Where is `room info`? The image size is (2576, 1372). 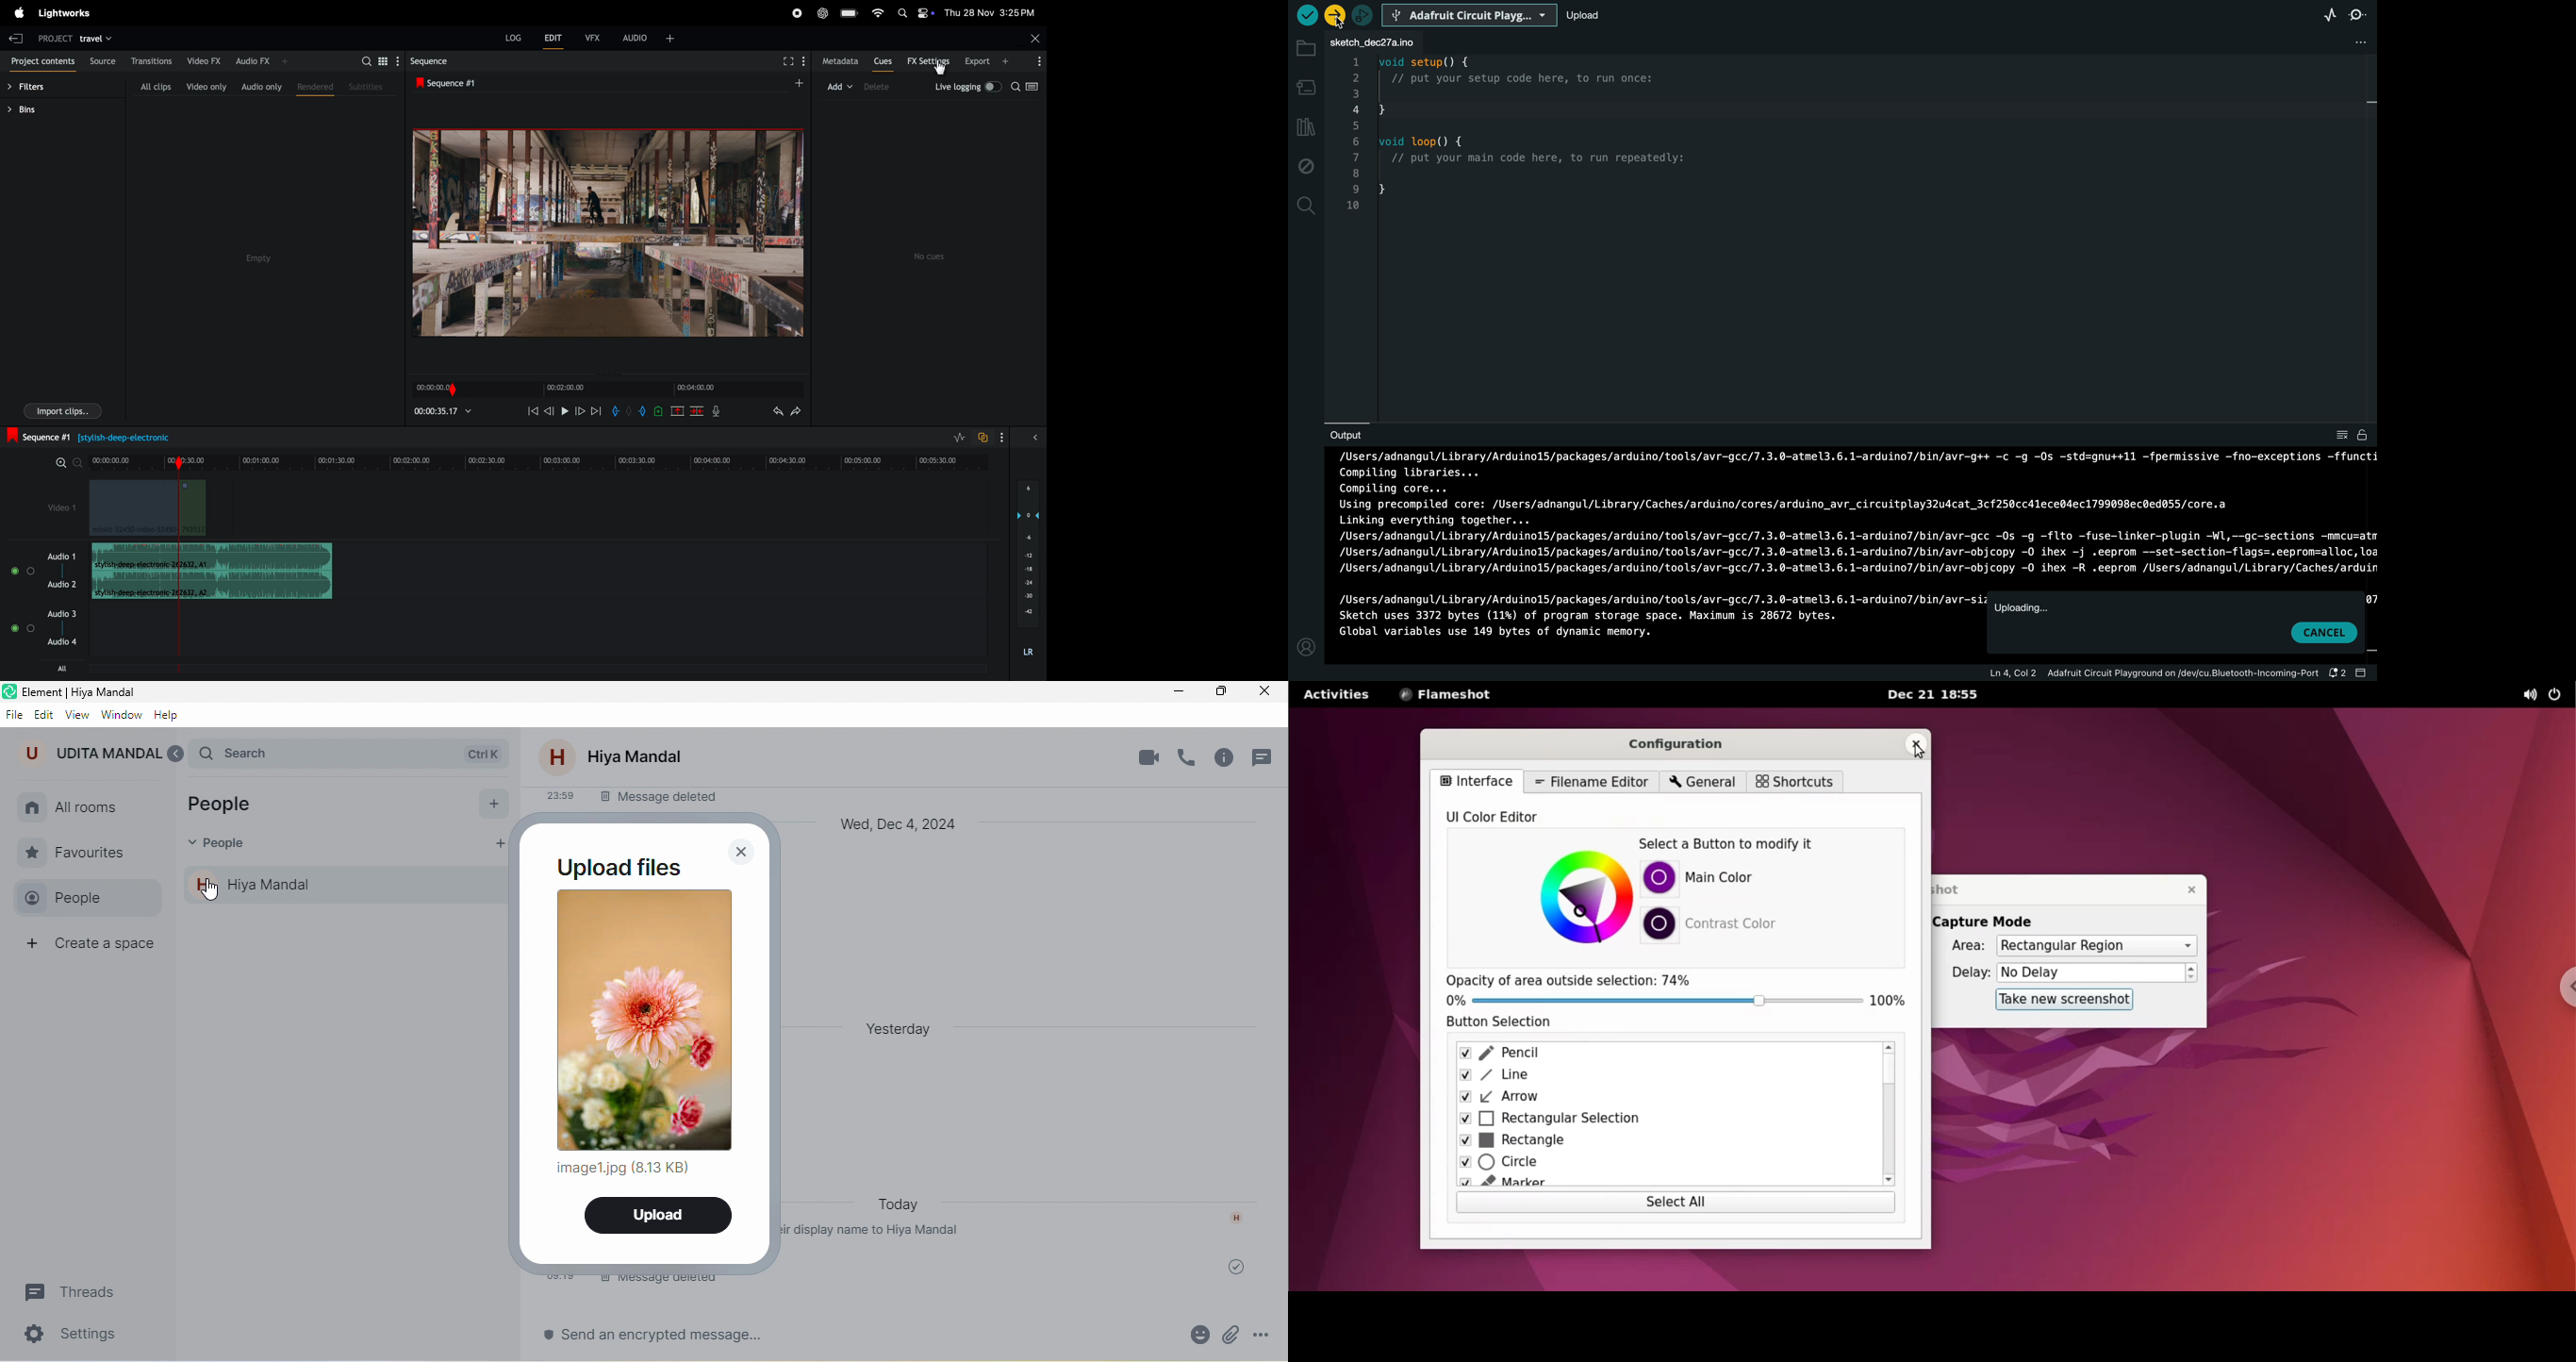
room info is located at coordinates (1231, 761).